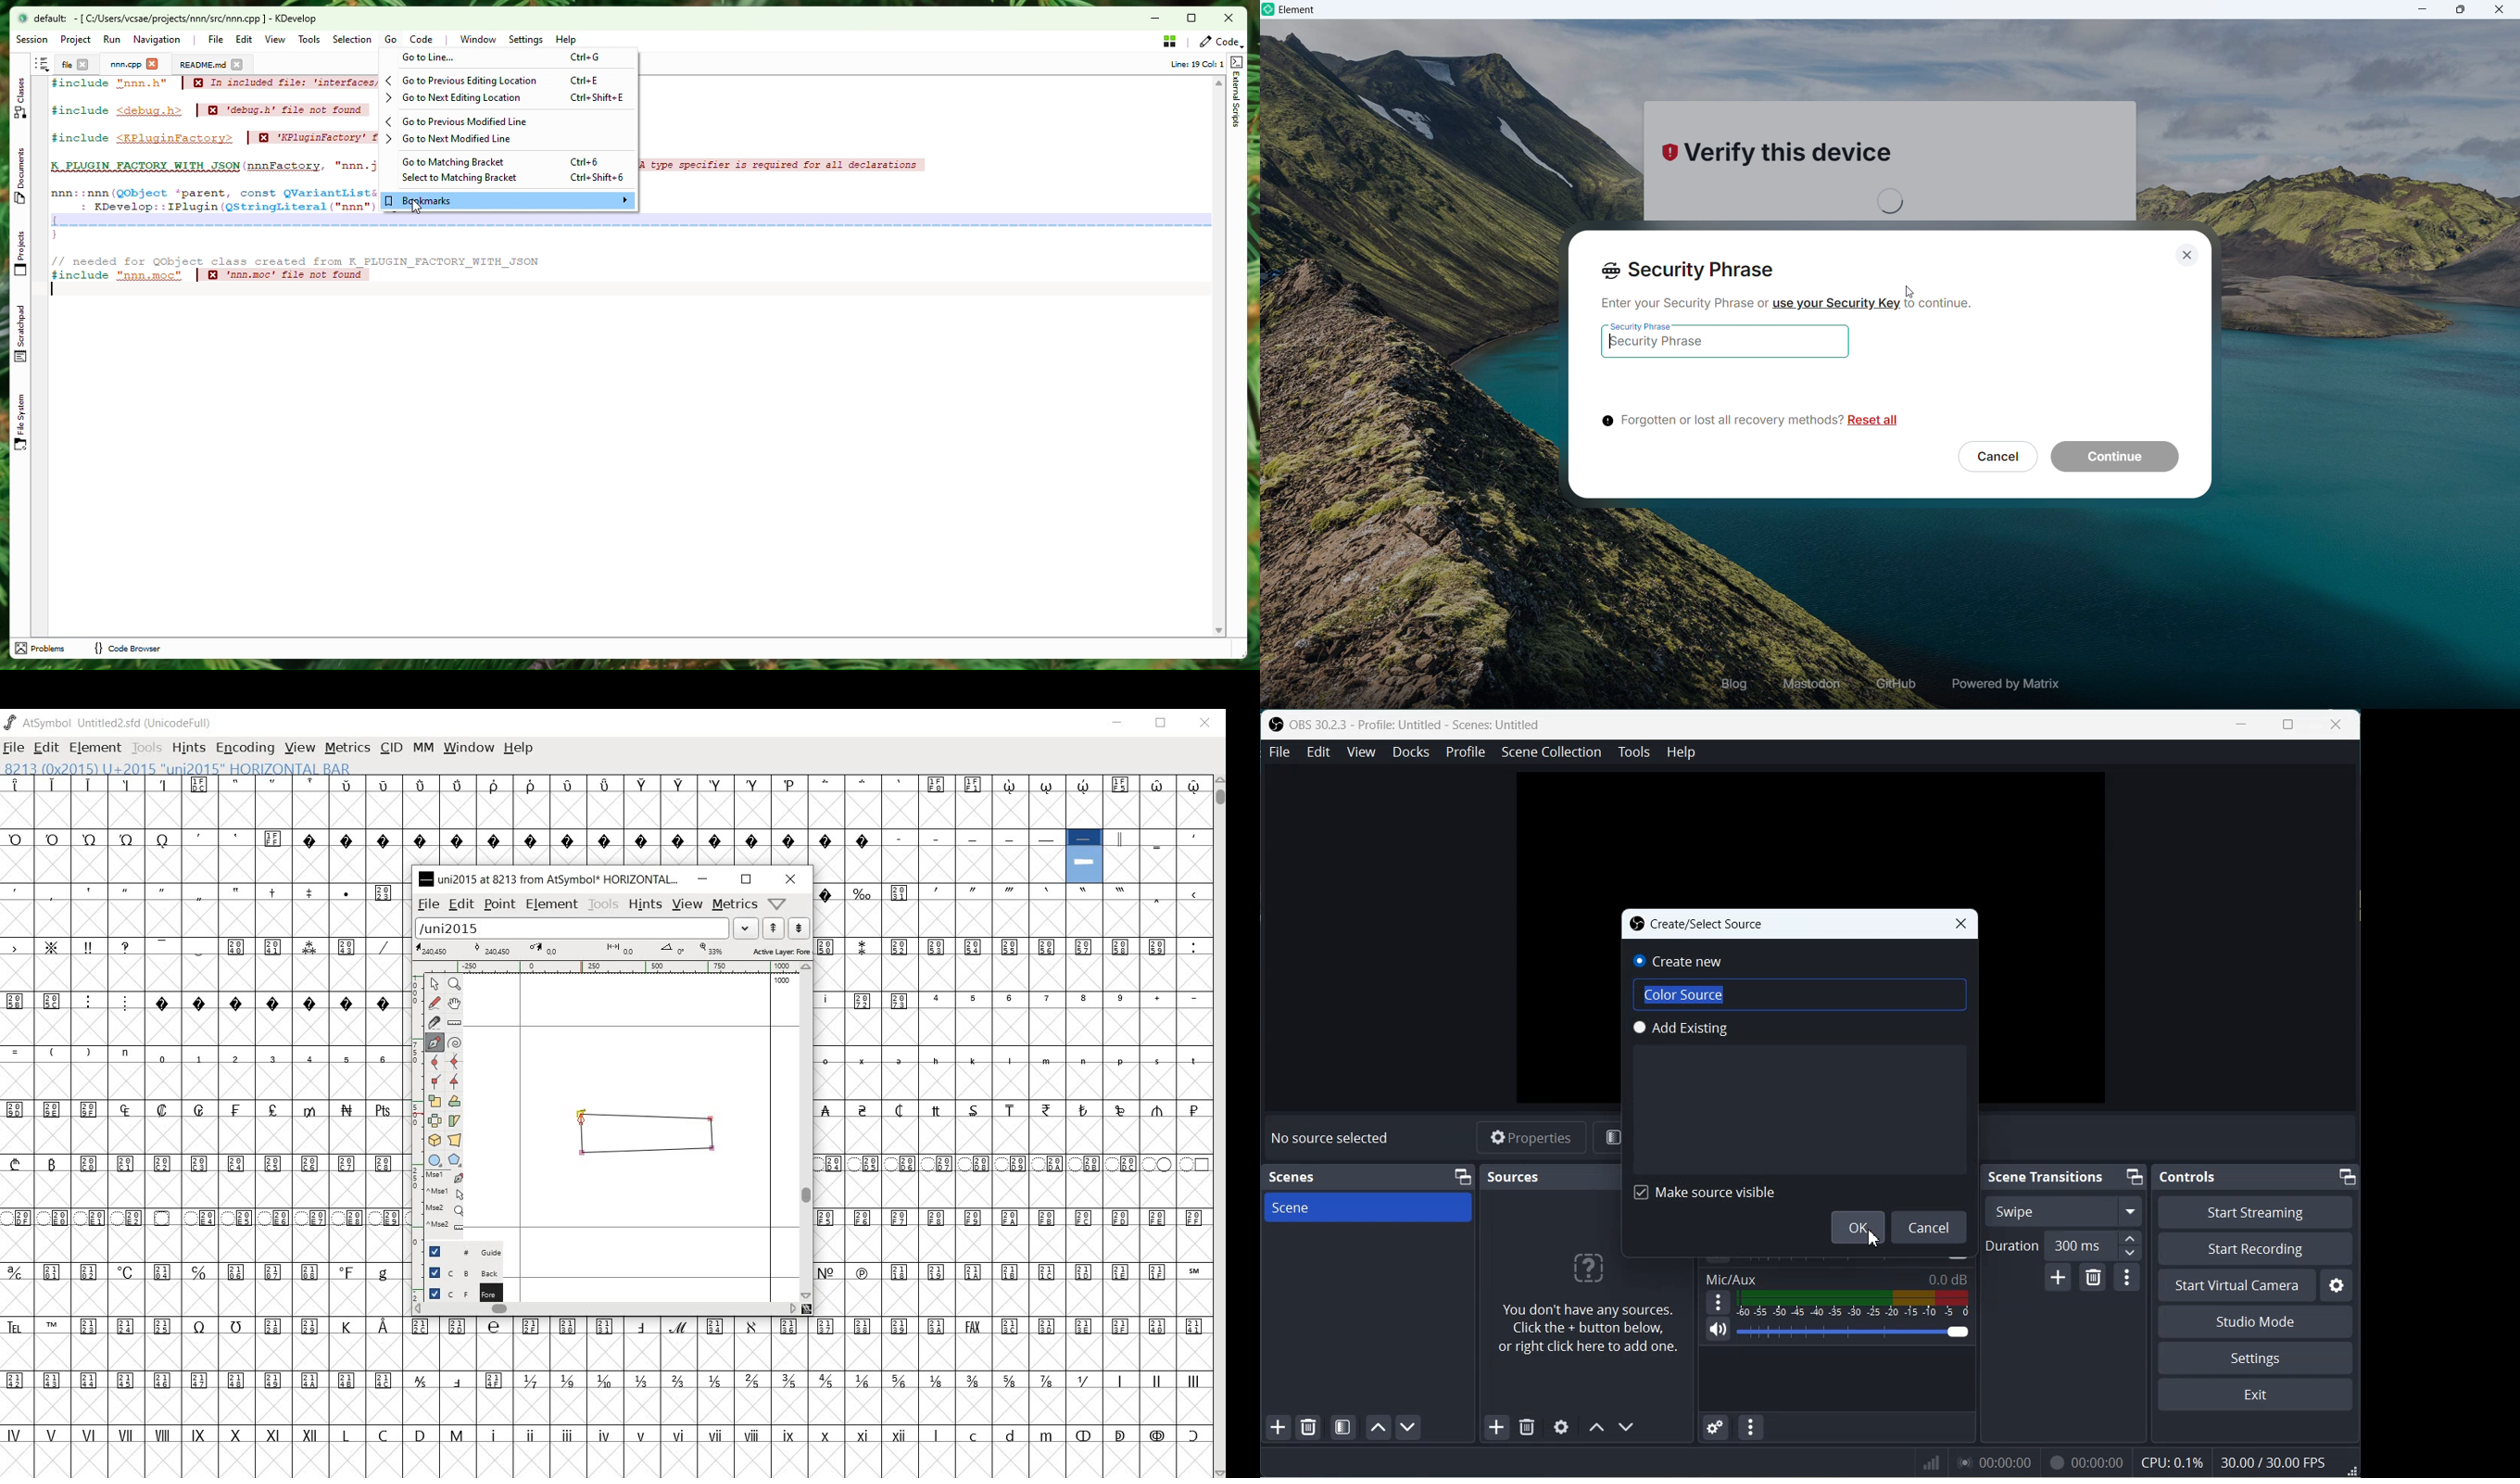  I want to click on MM, so click(424, 749).